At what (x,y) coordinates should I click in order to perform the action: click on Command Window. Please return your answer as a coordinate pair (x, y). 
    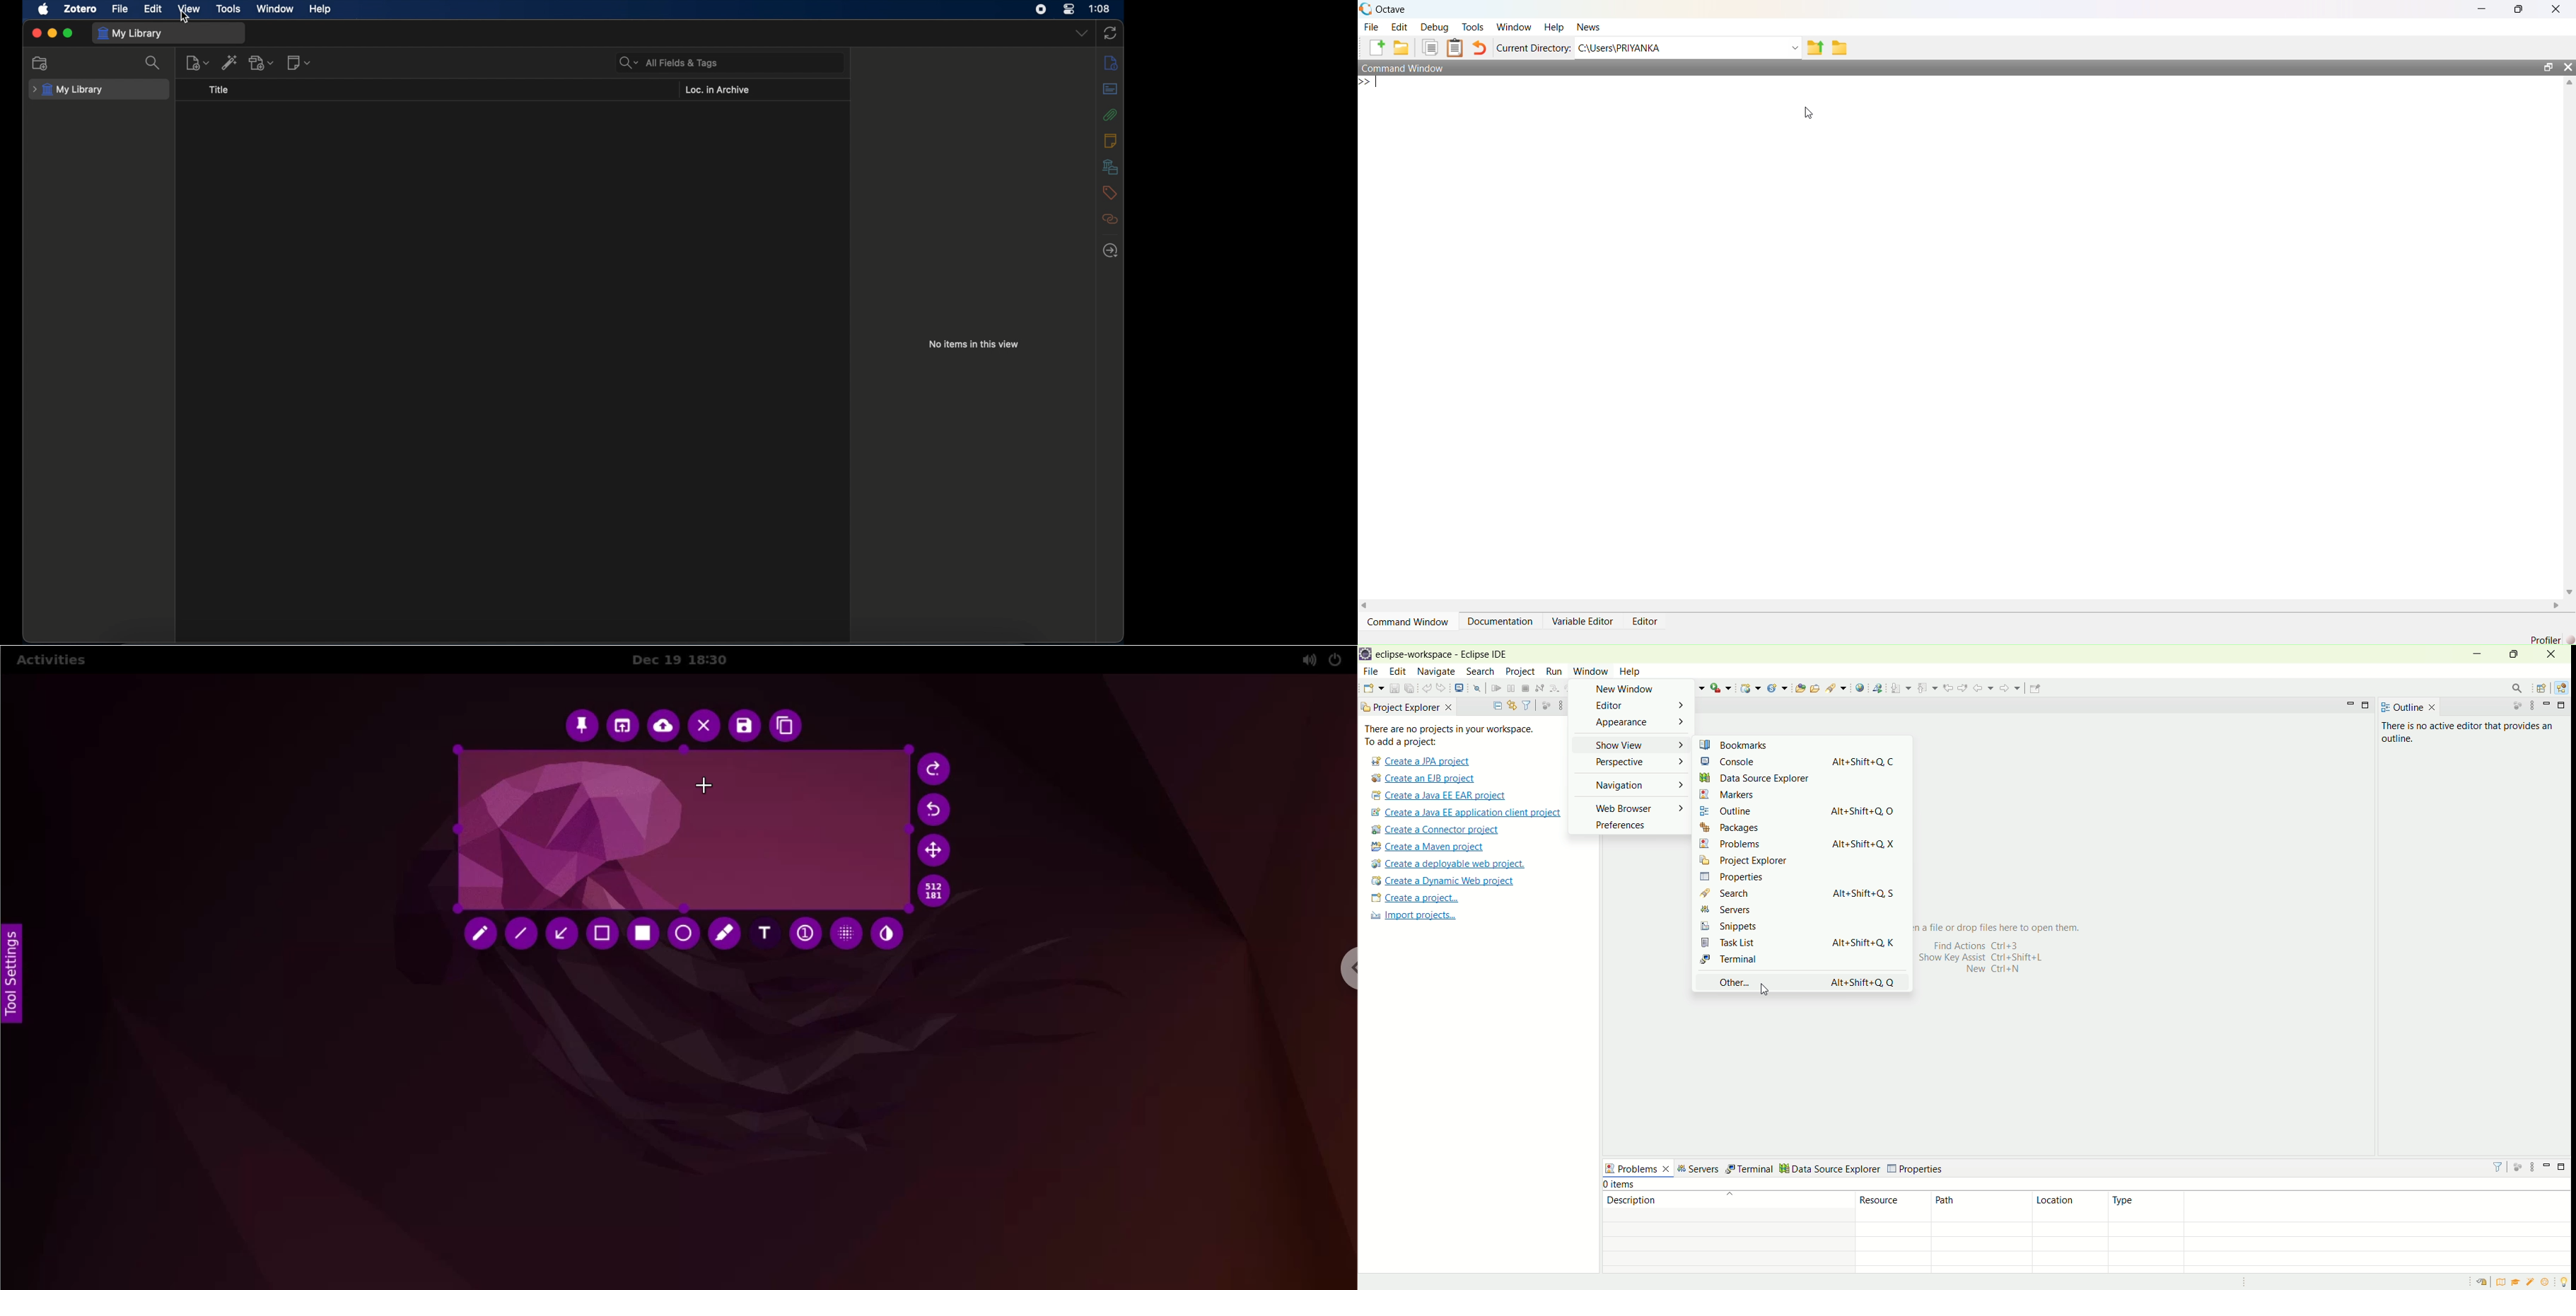
    Looking at the image, I should click on (1408, 622).